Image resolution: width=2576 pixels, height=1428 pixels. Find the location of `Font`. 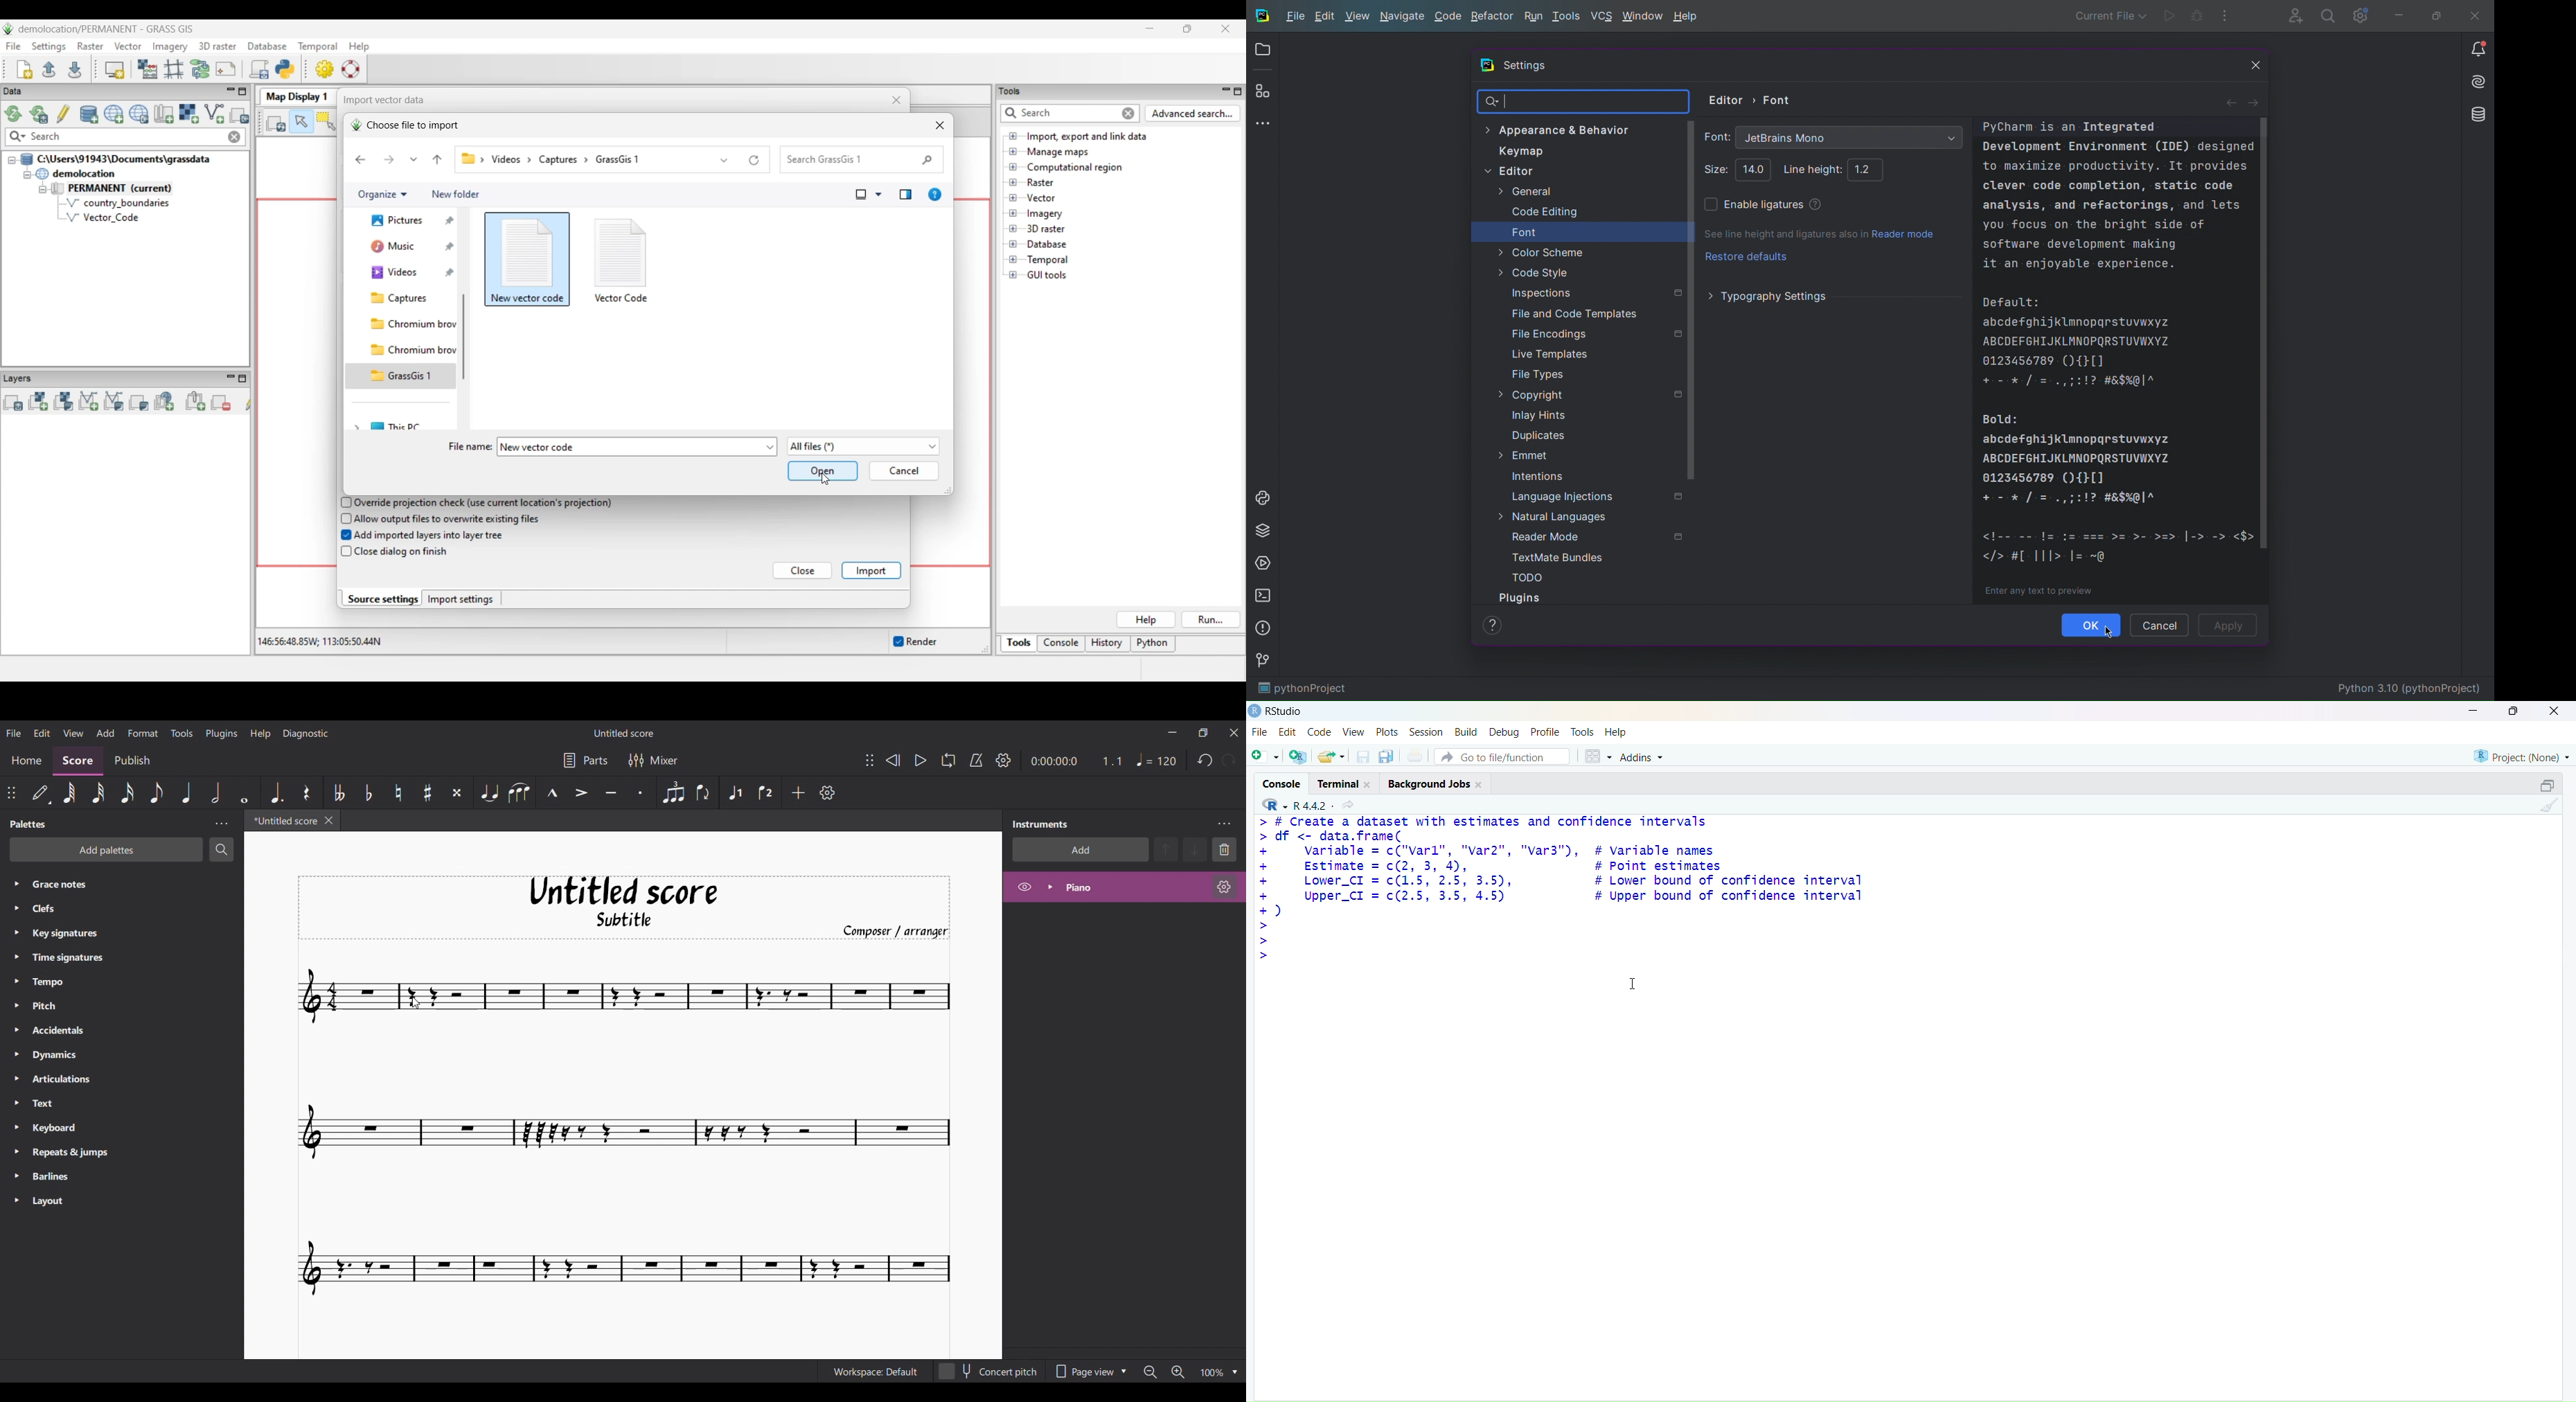

Font is located at coordinates (1851, 137).